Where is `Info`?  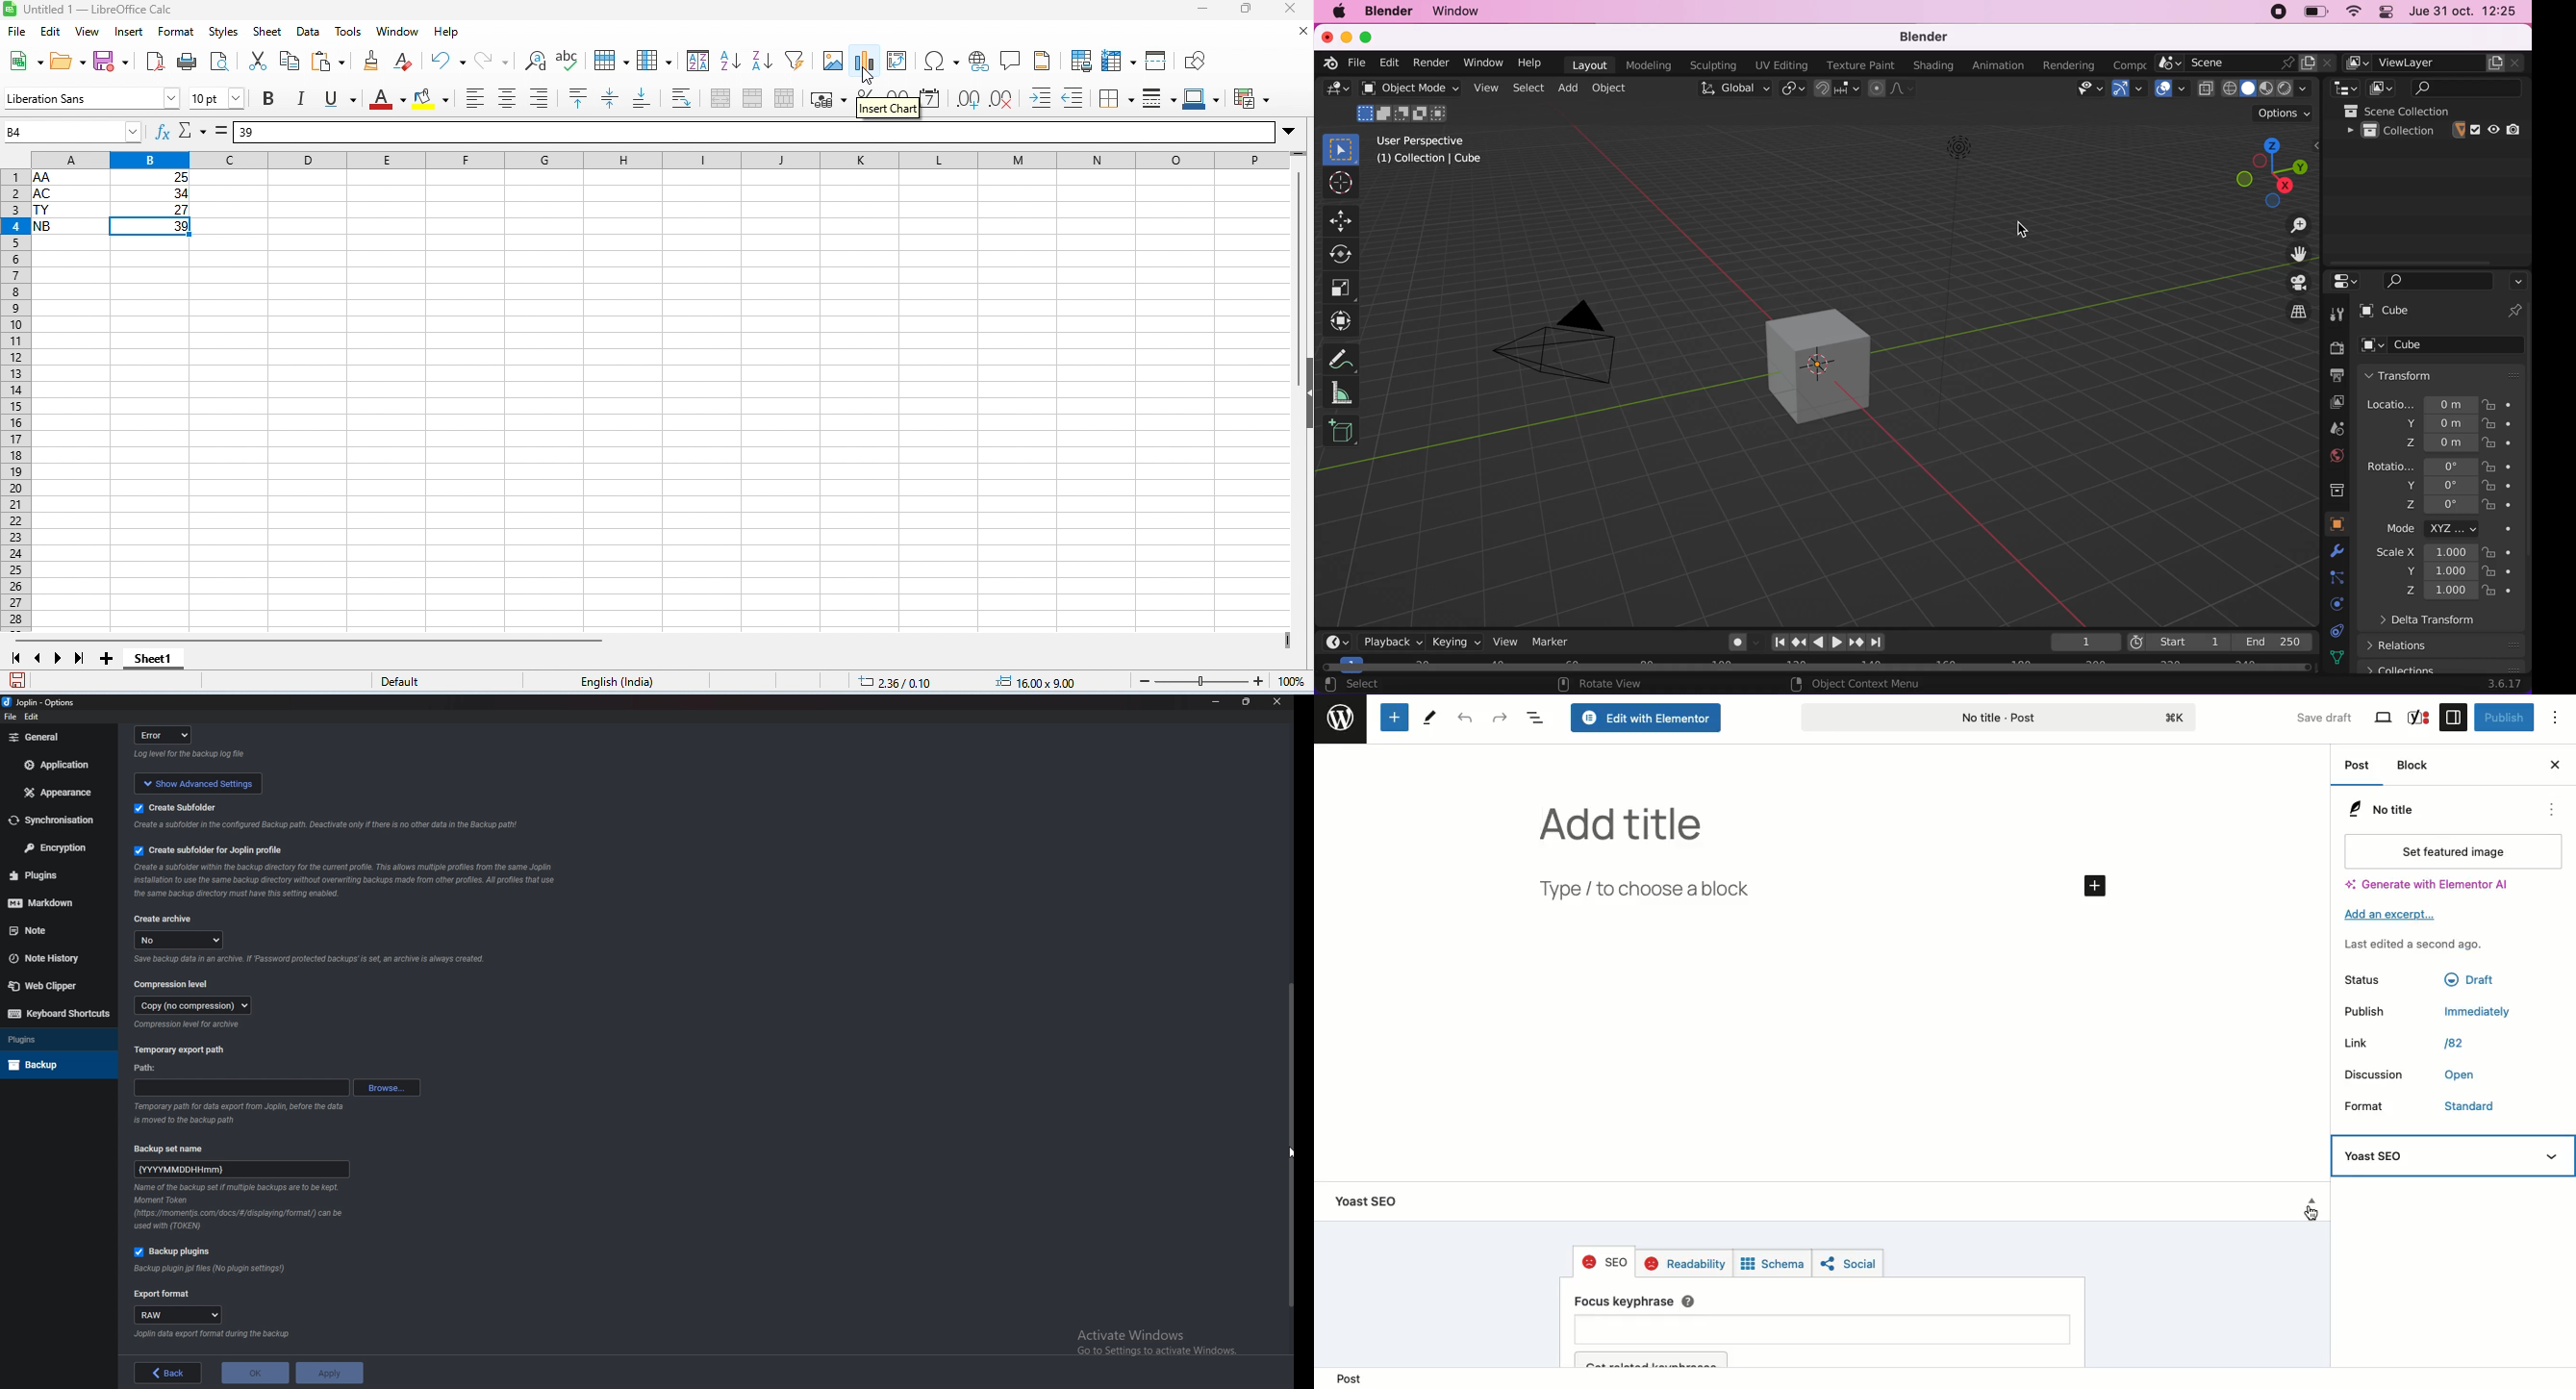 Info is located at coordinates (344, 881).